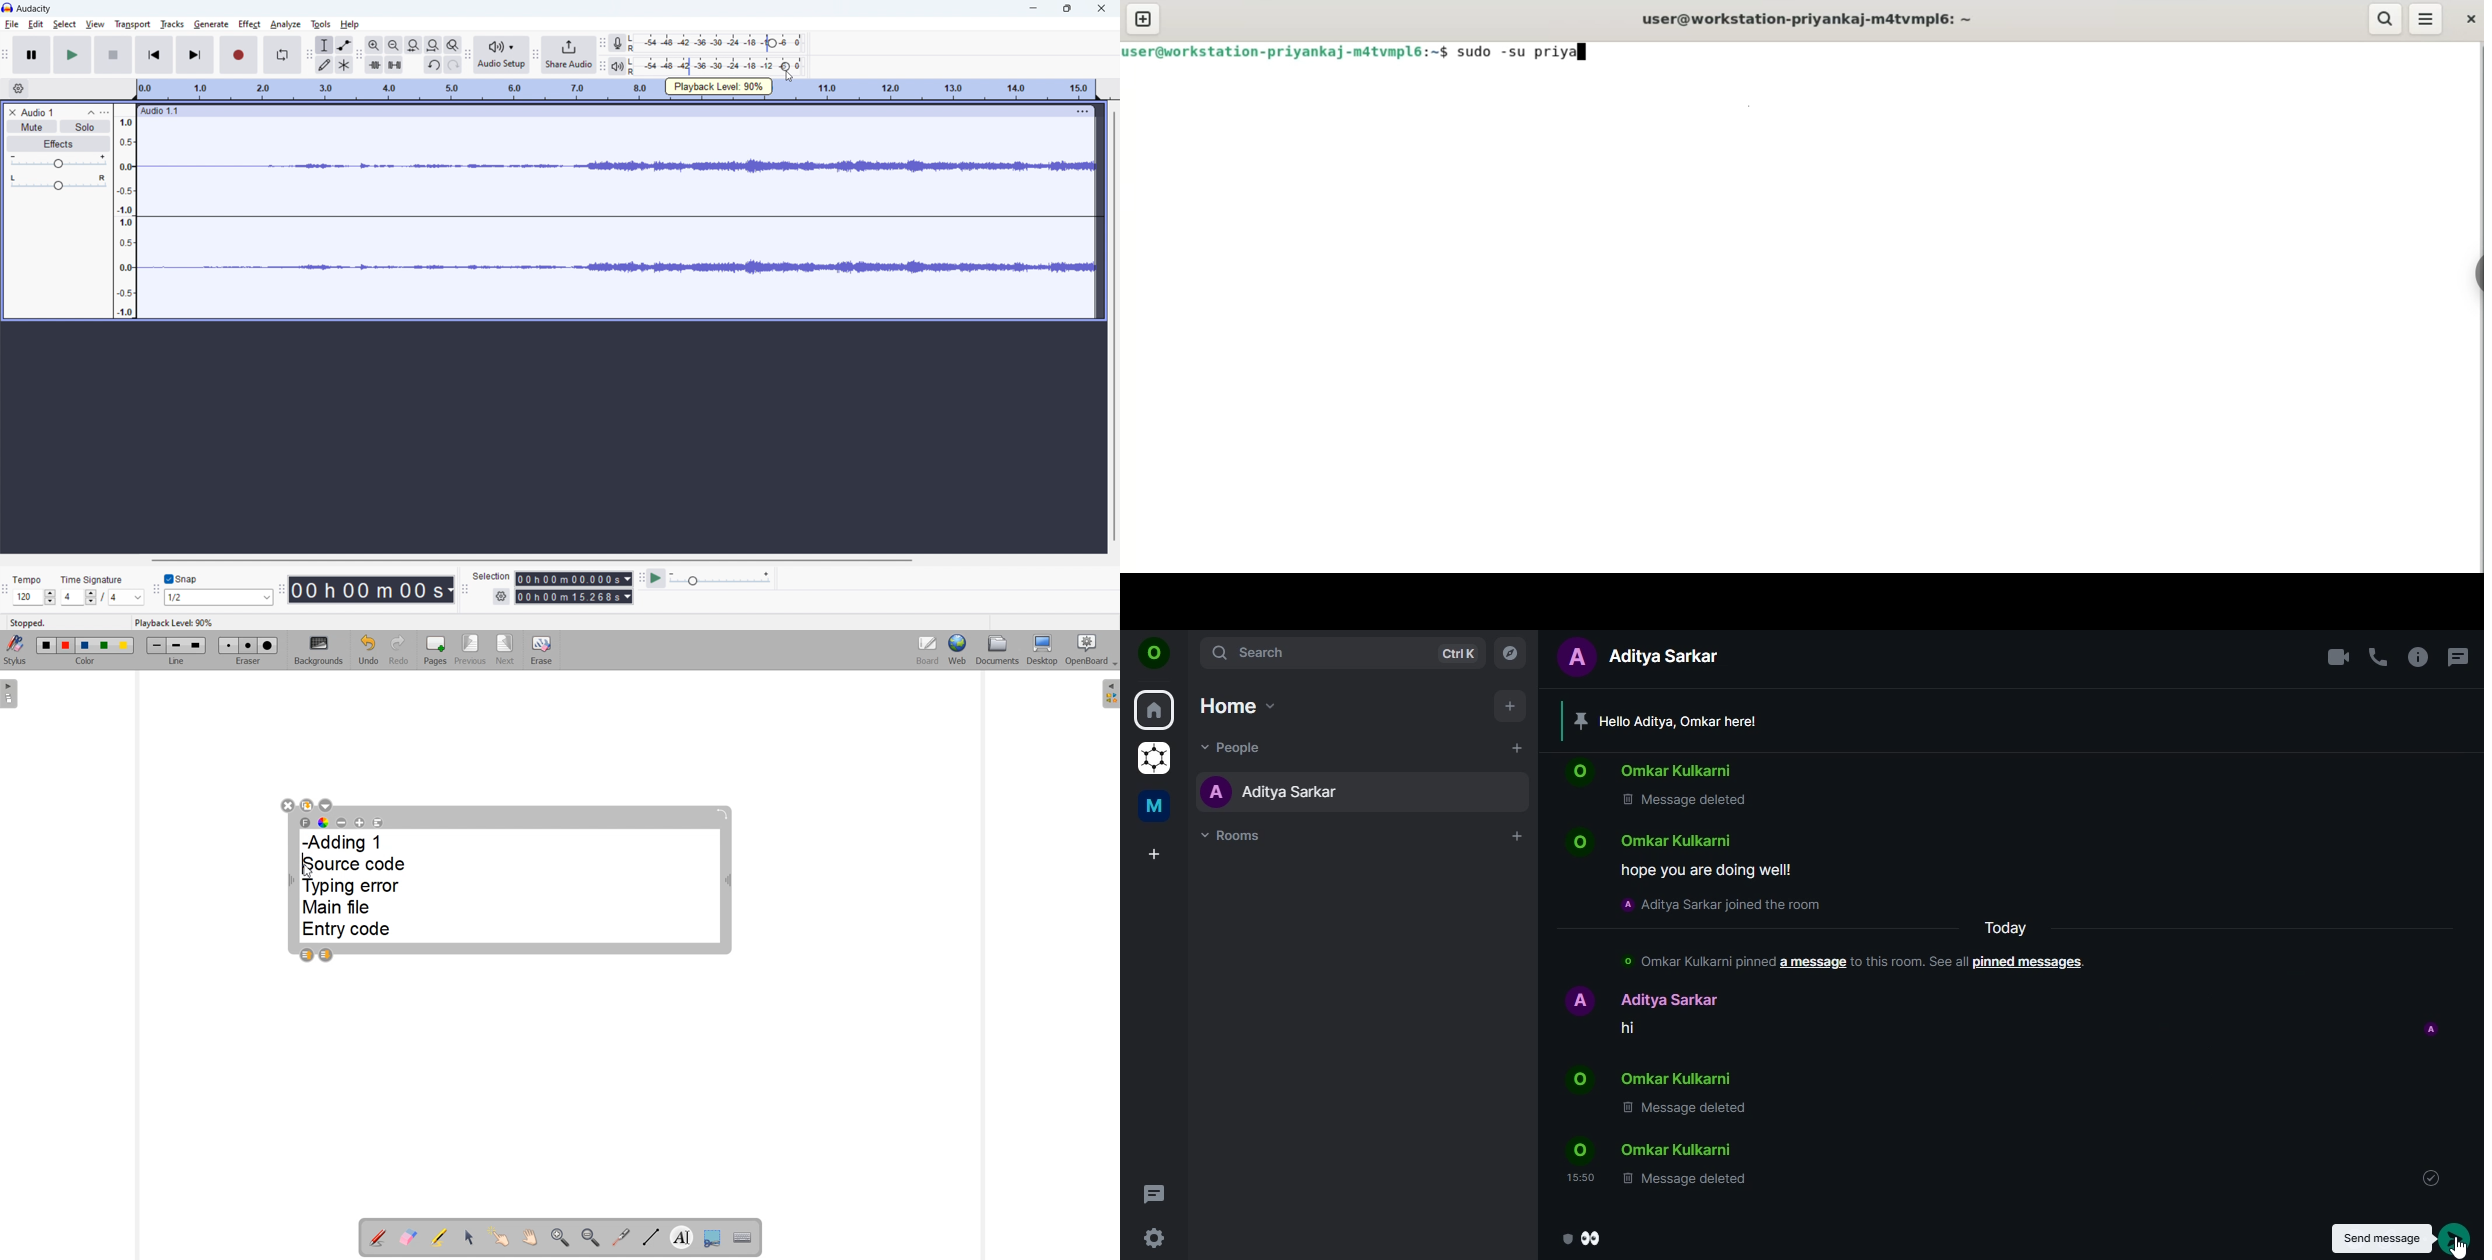 Image resolution: width=2492 pixels, height=1260 pixels. Describe the element at coordinates (1268, 791) in the screenshot. I see `aditya sarkar` at that location.